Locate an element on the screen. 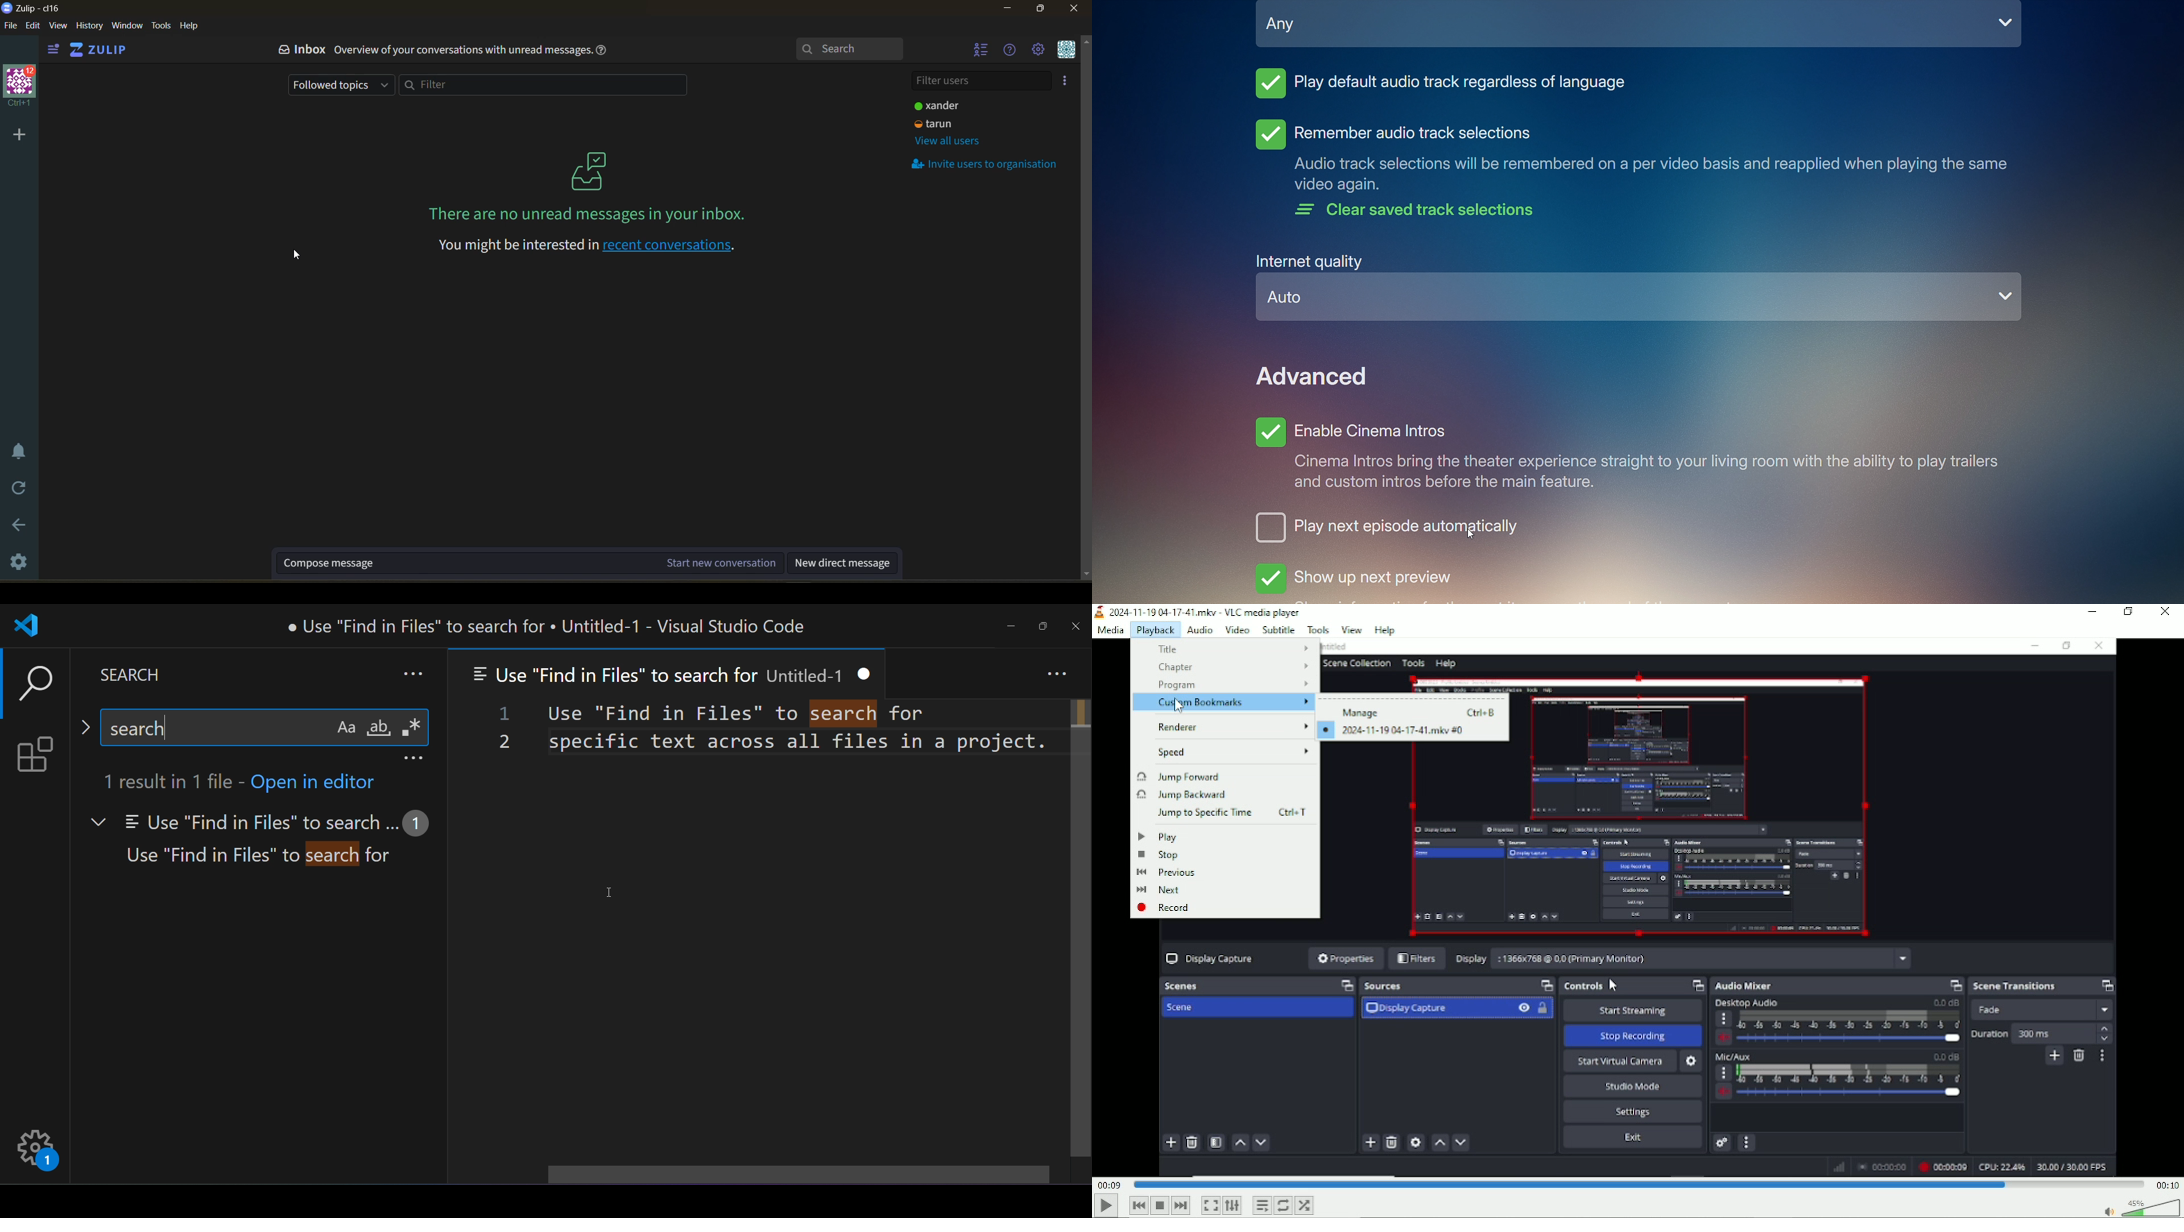 The width and height of the screenshot is (2184, 1232). settings is located at coordinates (19, 562).